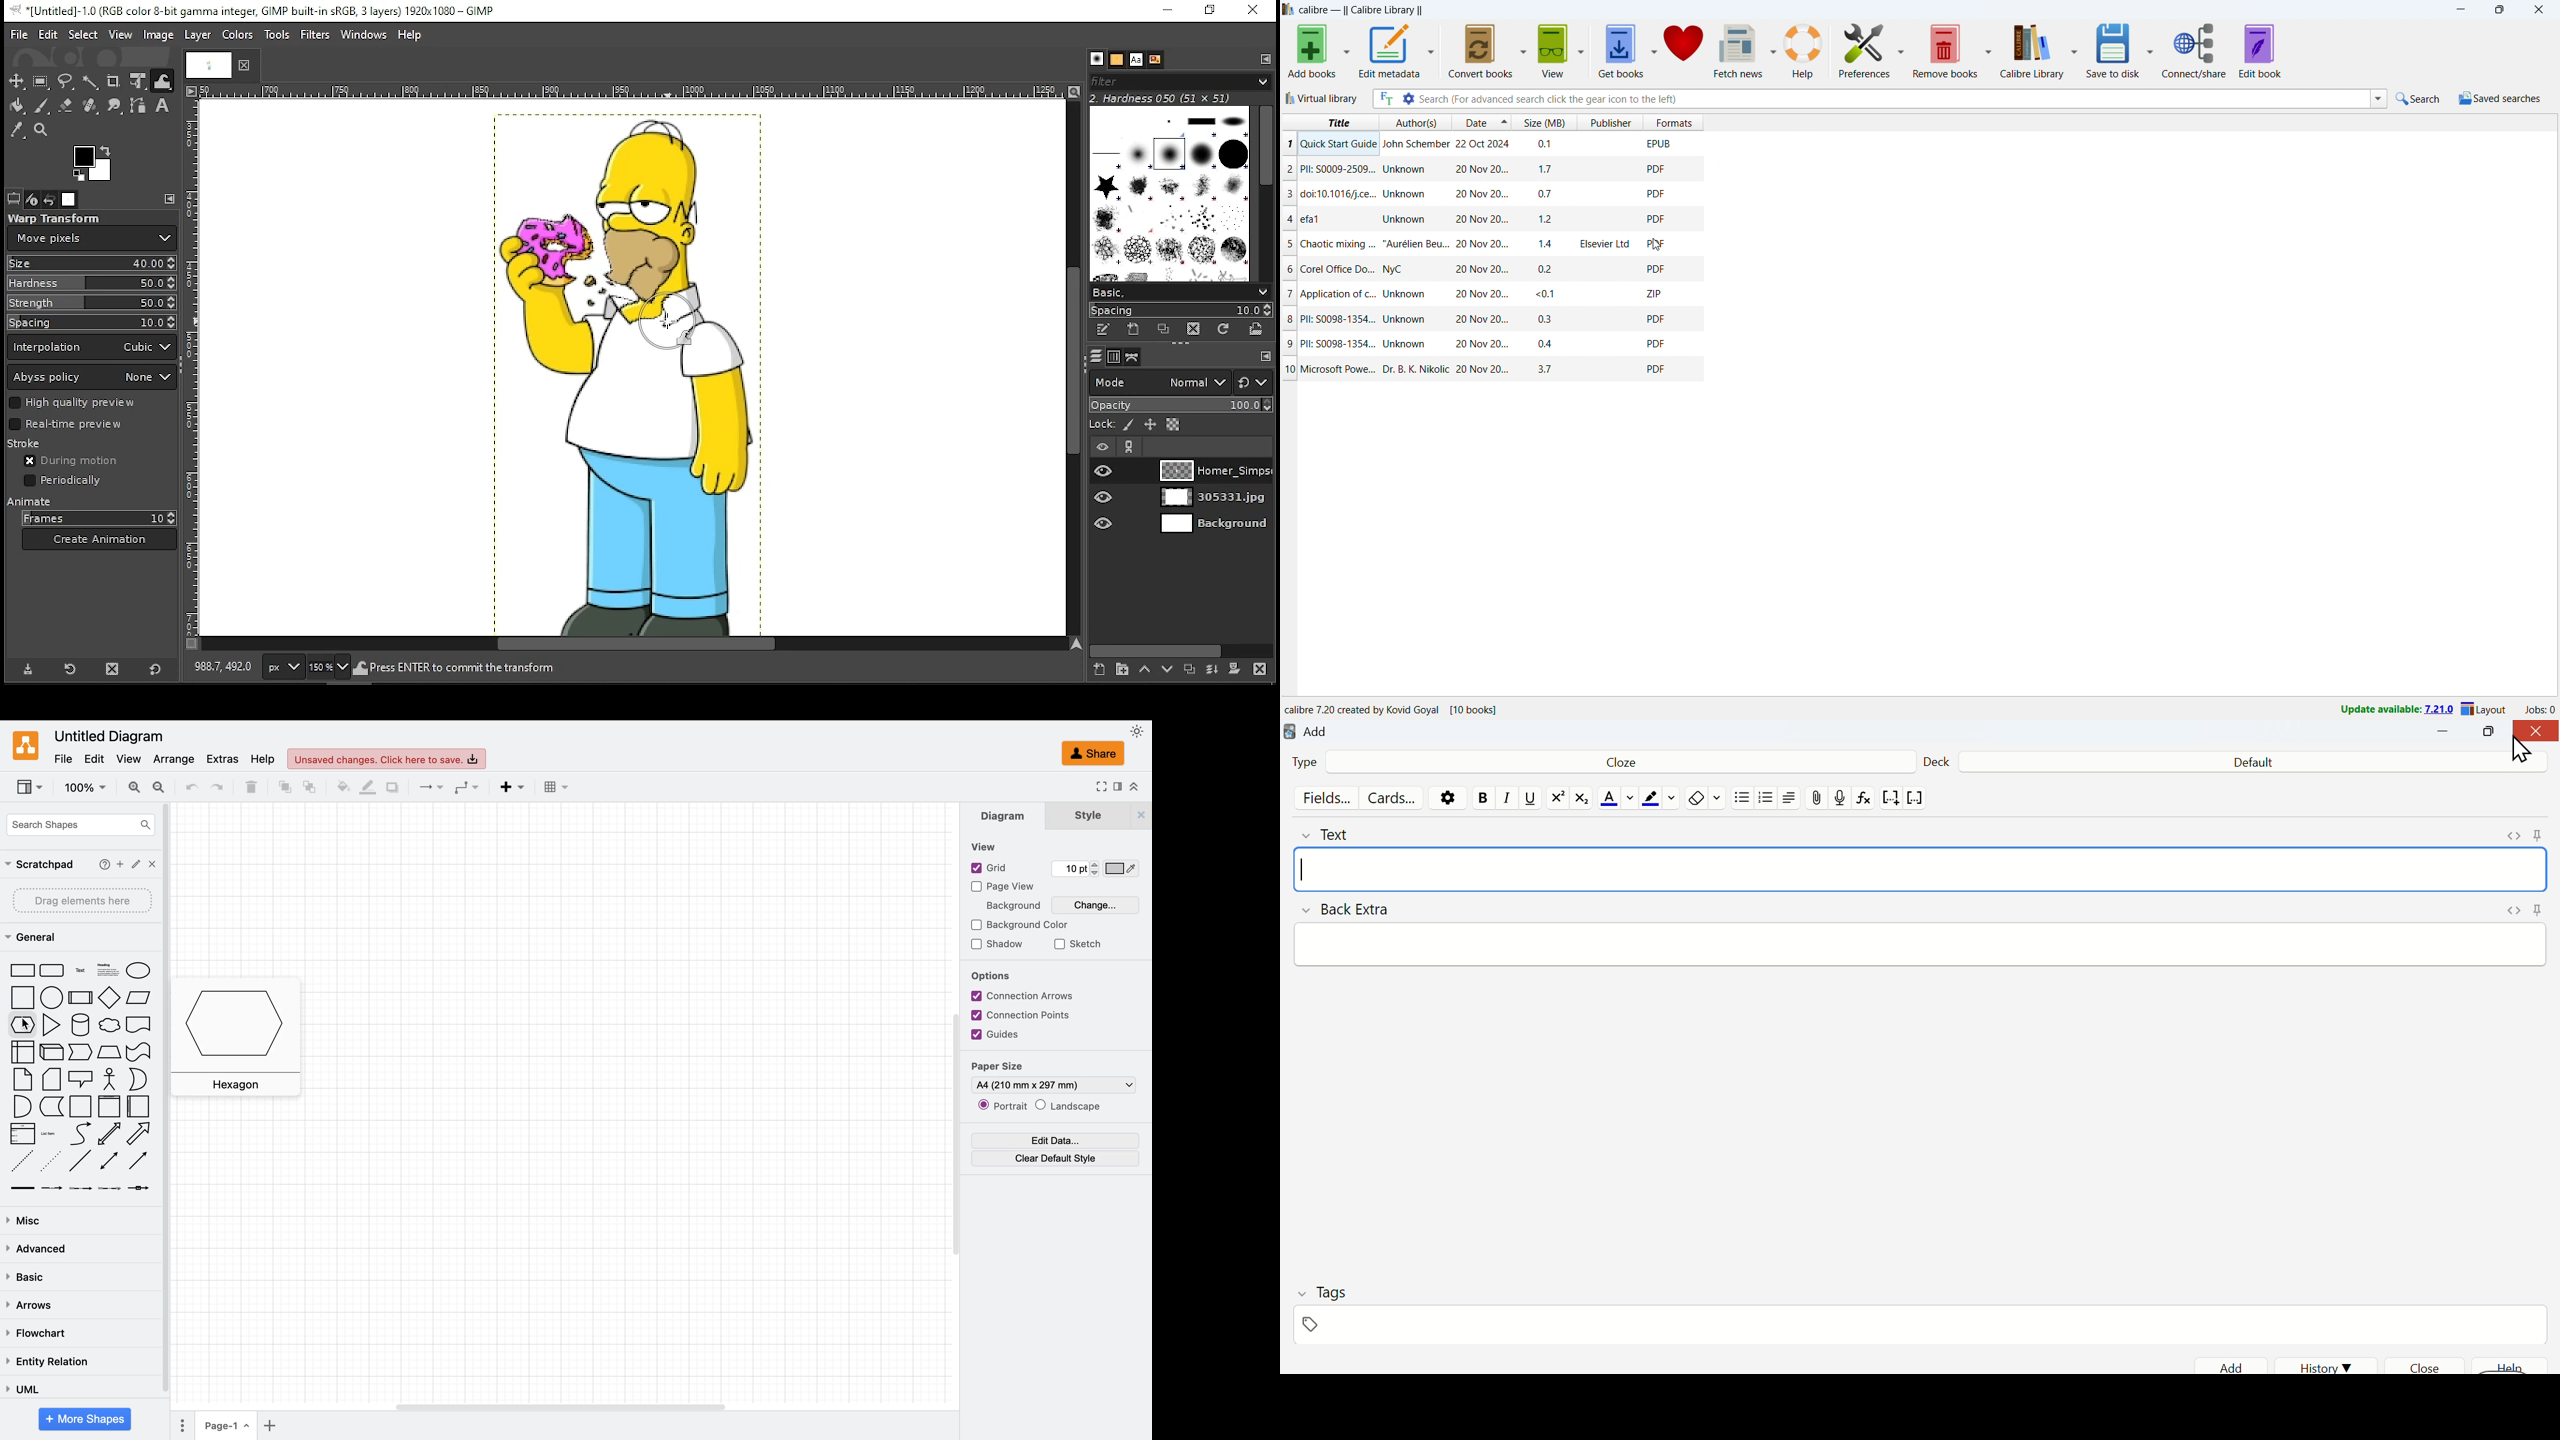 This screenshot has width=2576, height=1456. I want to click on matrix, so click(1583, 800).